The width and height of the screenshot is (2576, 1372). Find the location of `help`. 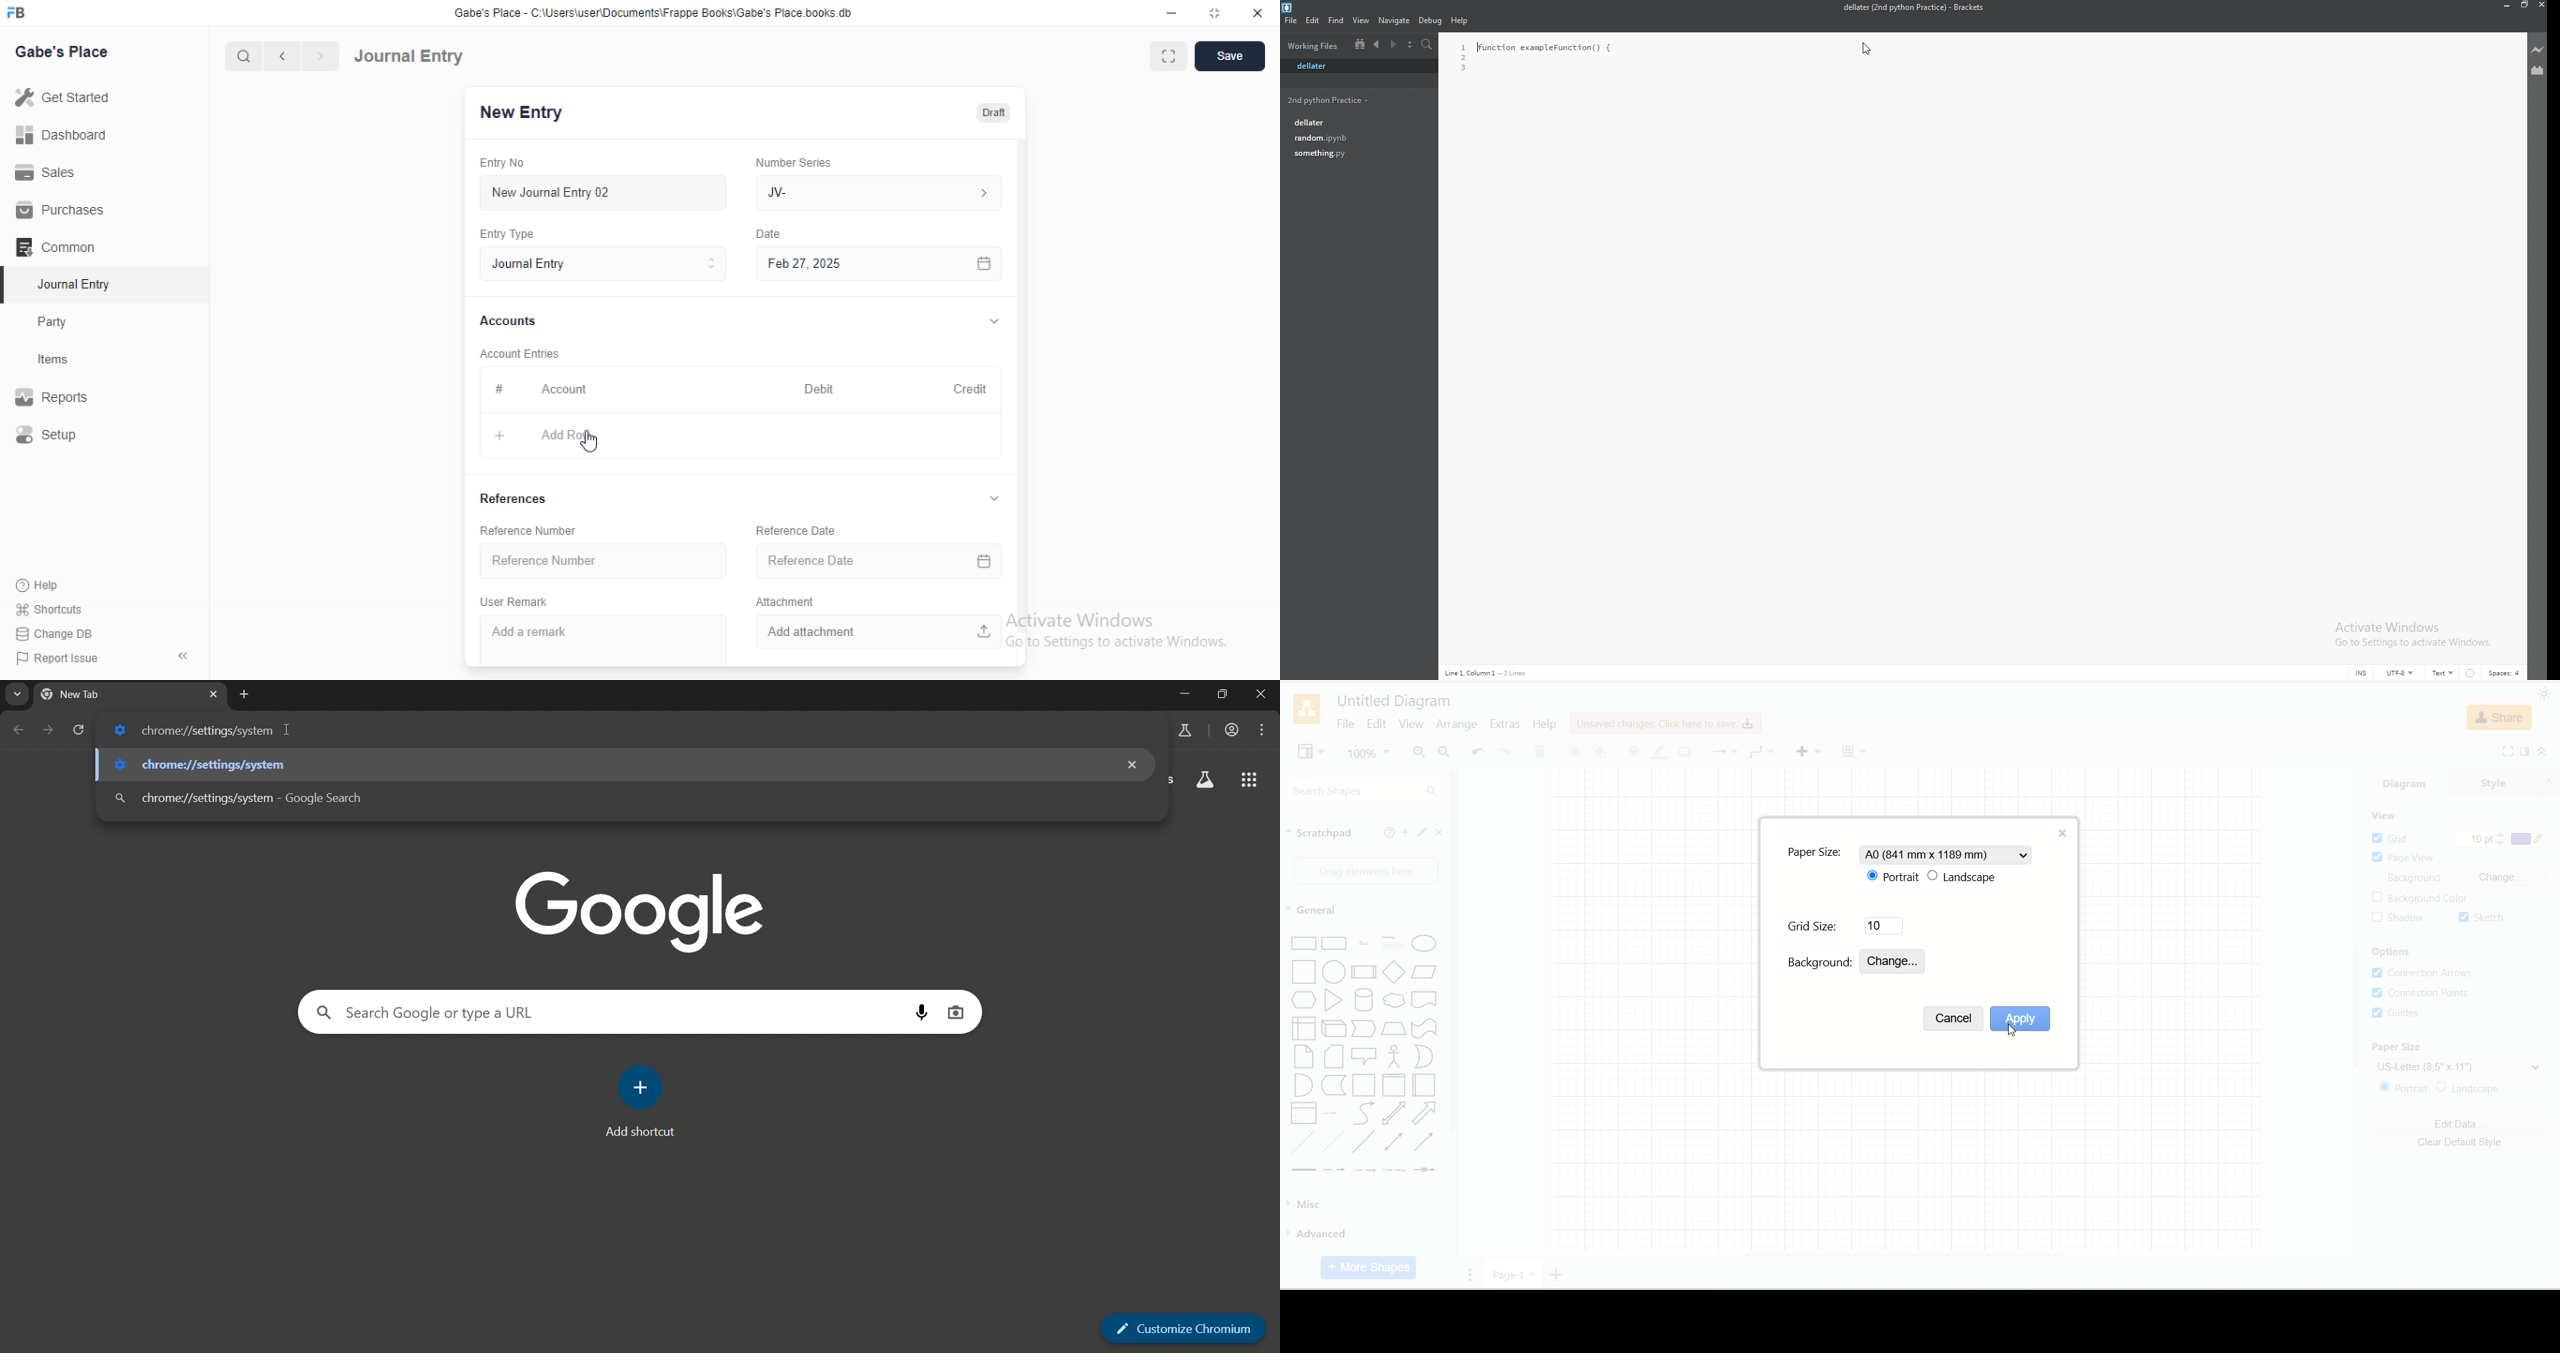

help is located at coordinates (1545, 724).